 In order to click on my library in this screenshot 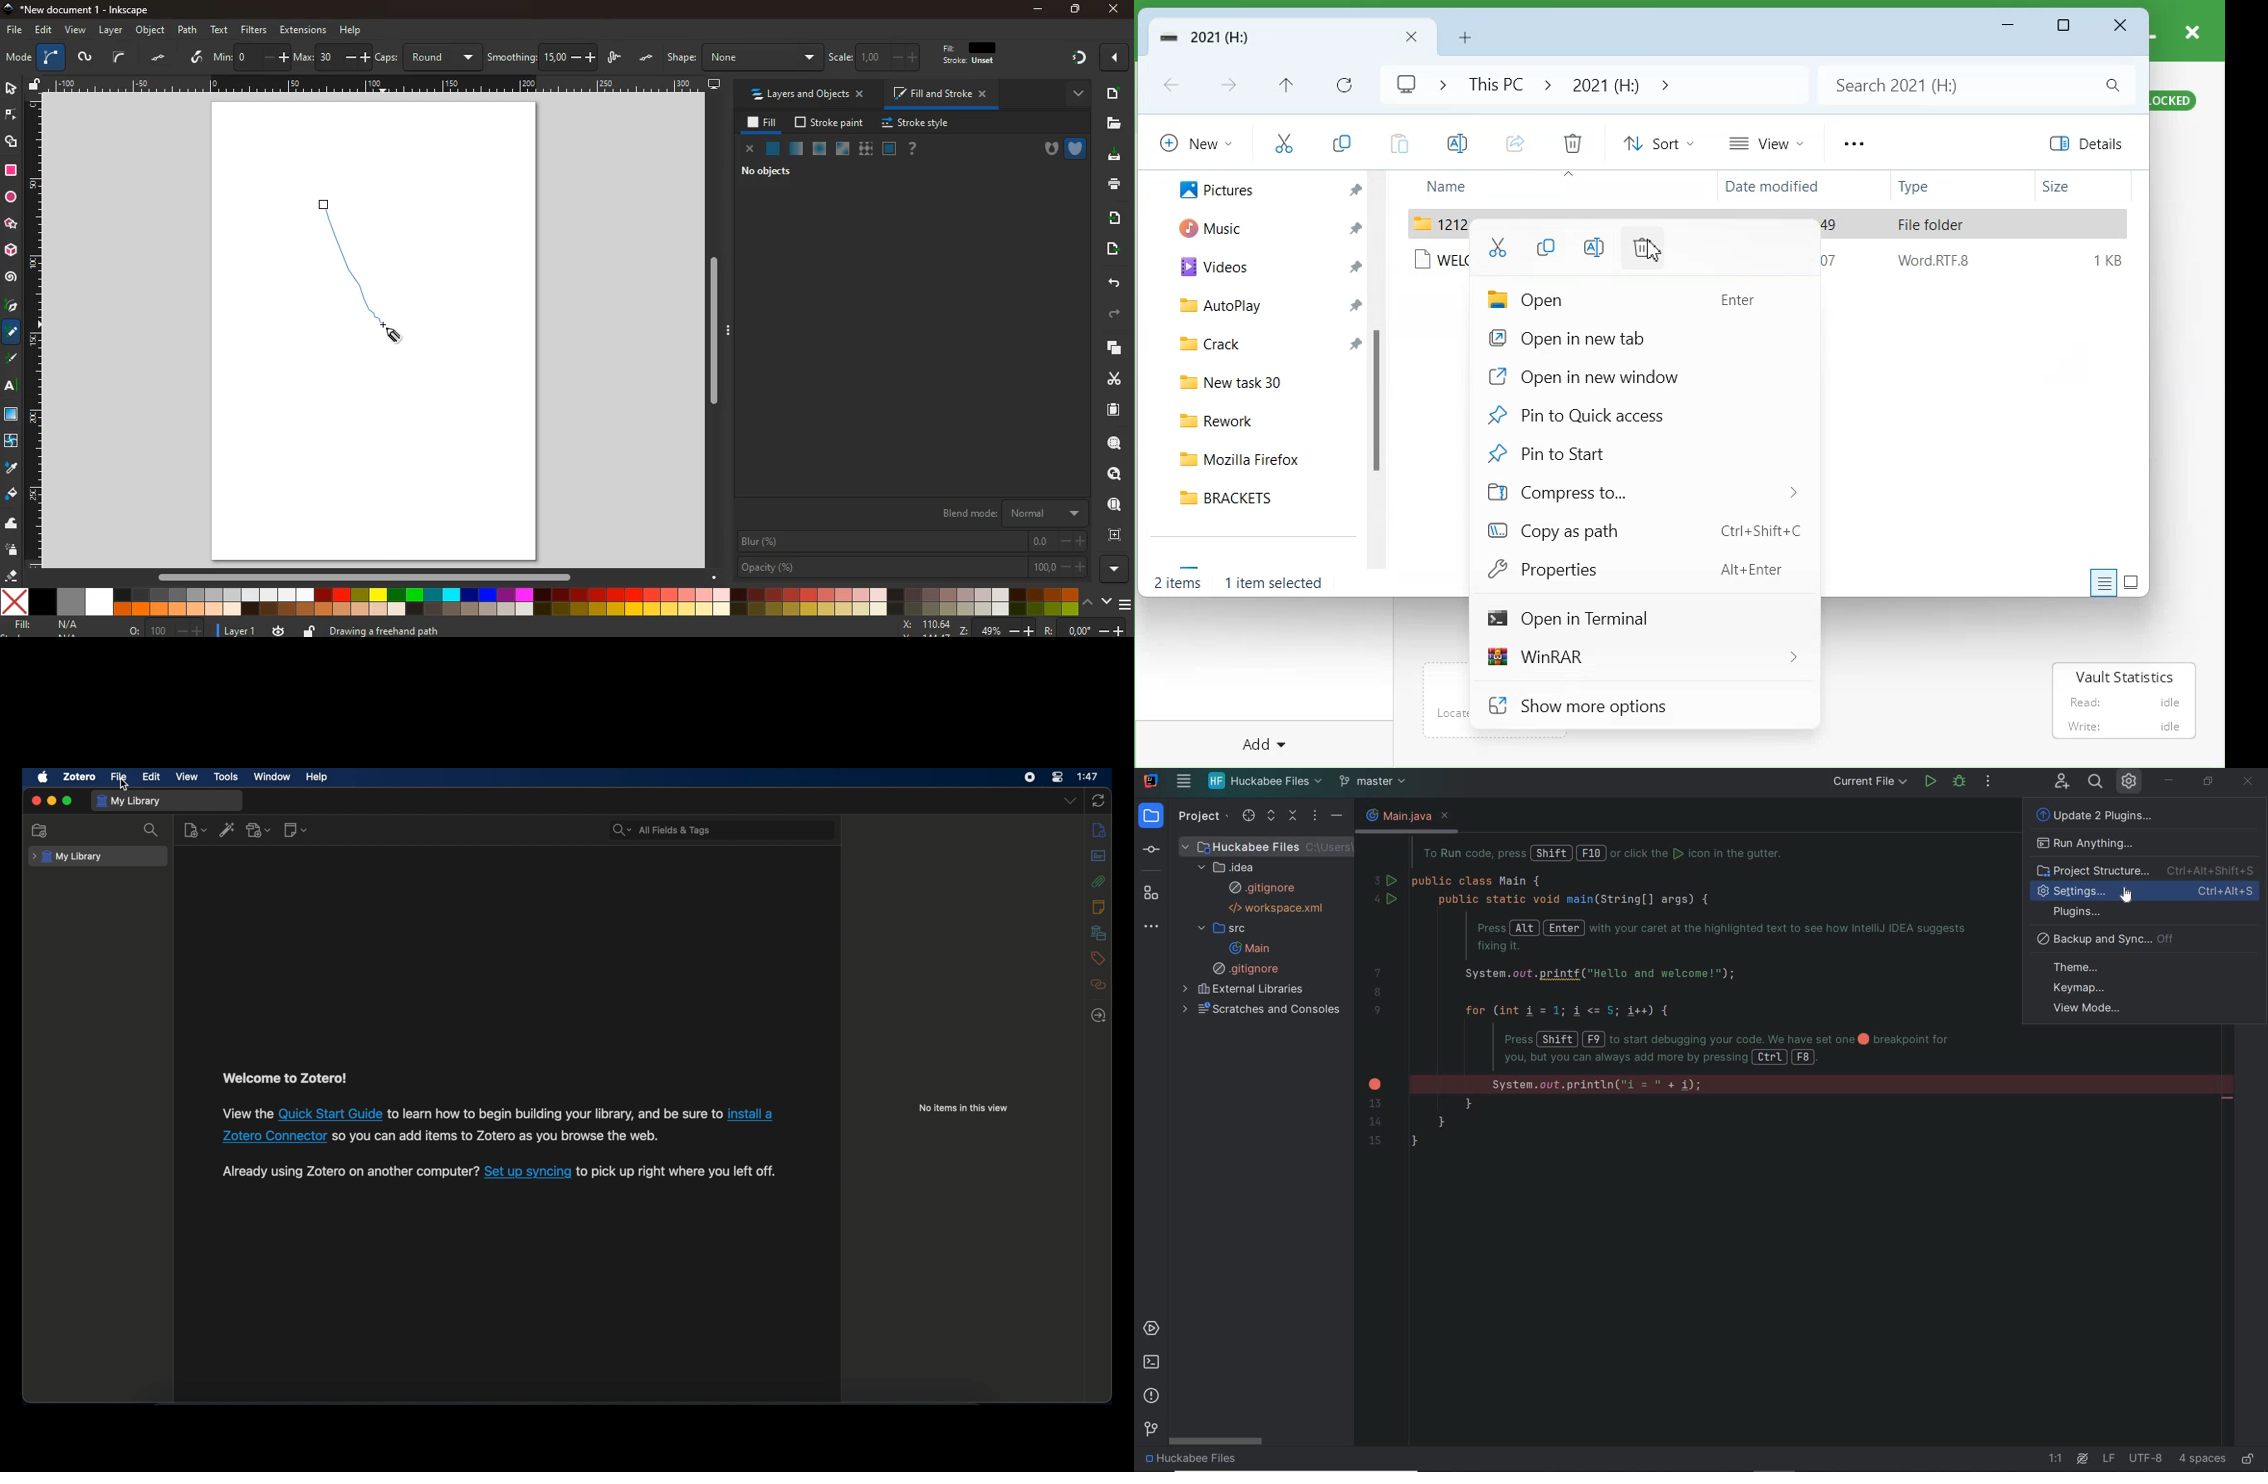, I will do `click(67, 857)`.